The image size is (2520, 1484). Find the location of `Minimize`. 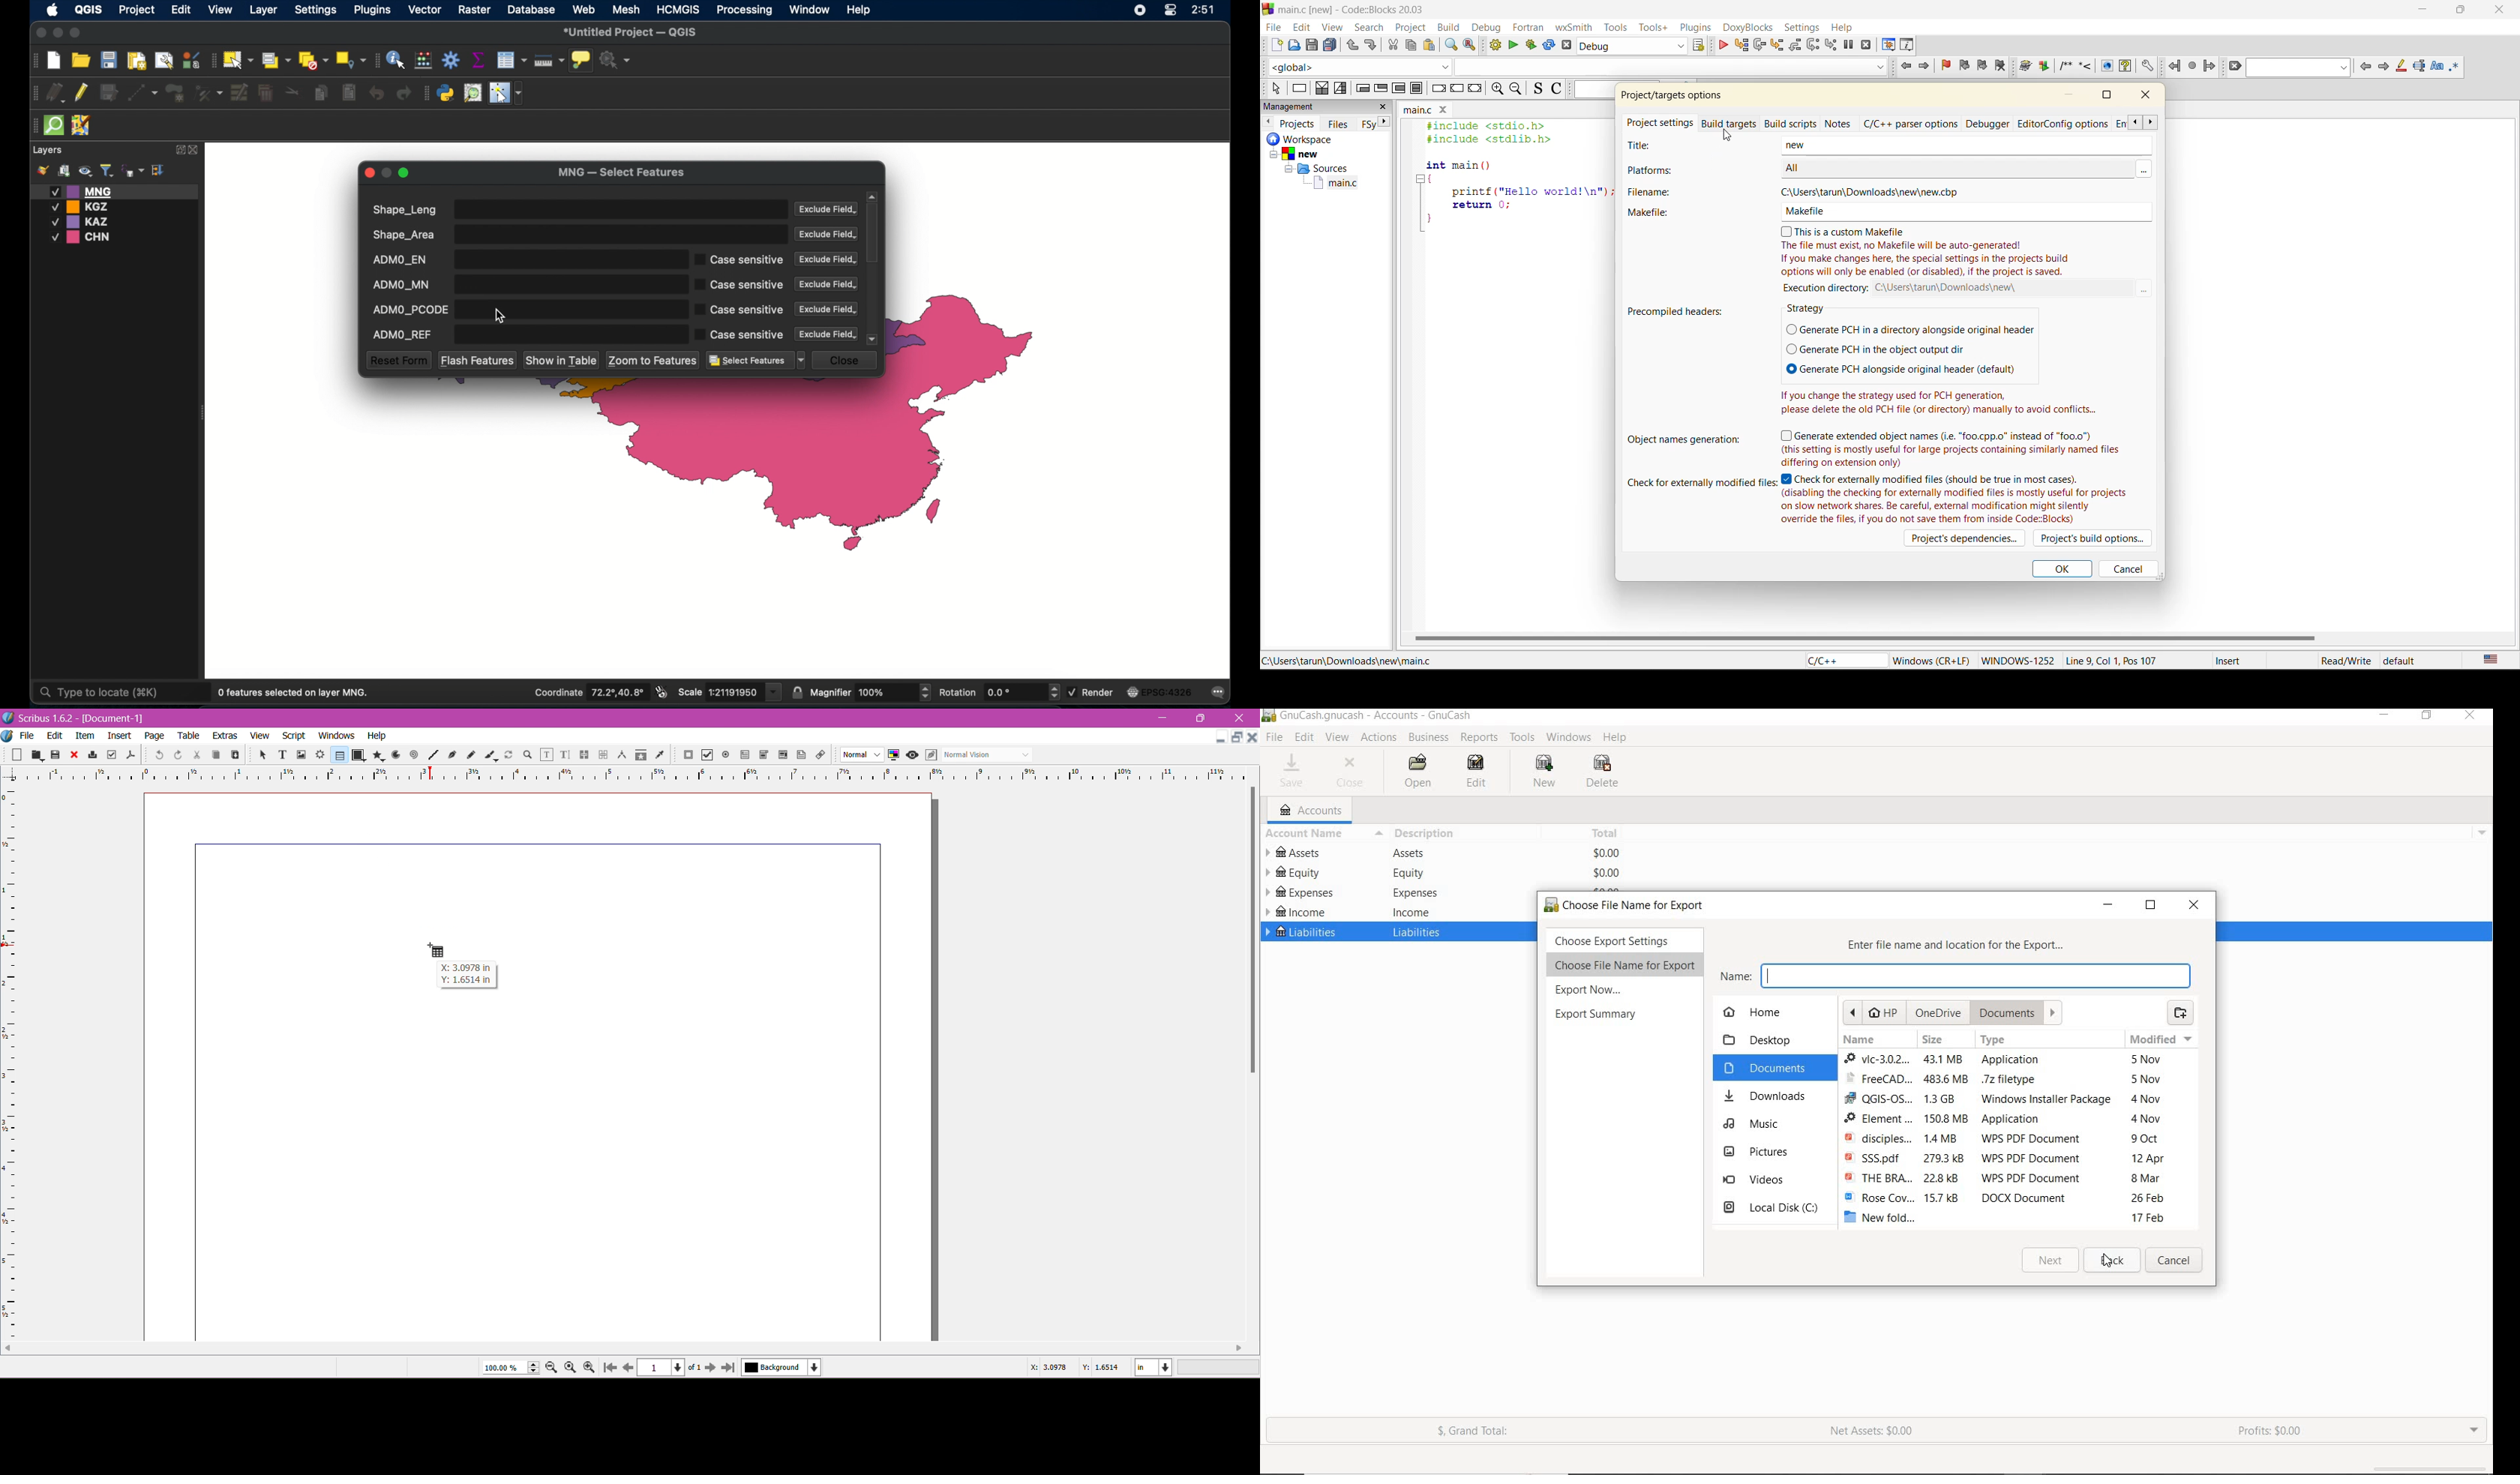

Minimize is located at coordinates (1221, 736).